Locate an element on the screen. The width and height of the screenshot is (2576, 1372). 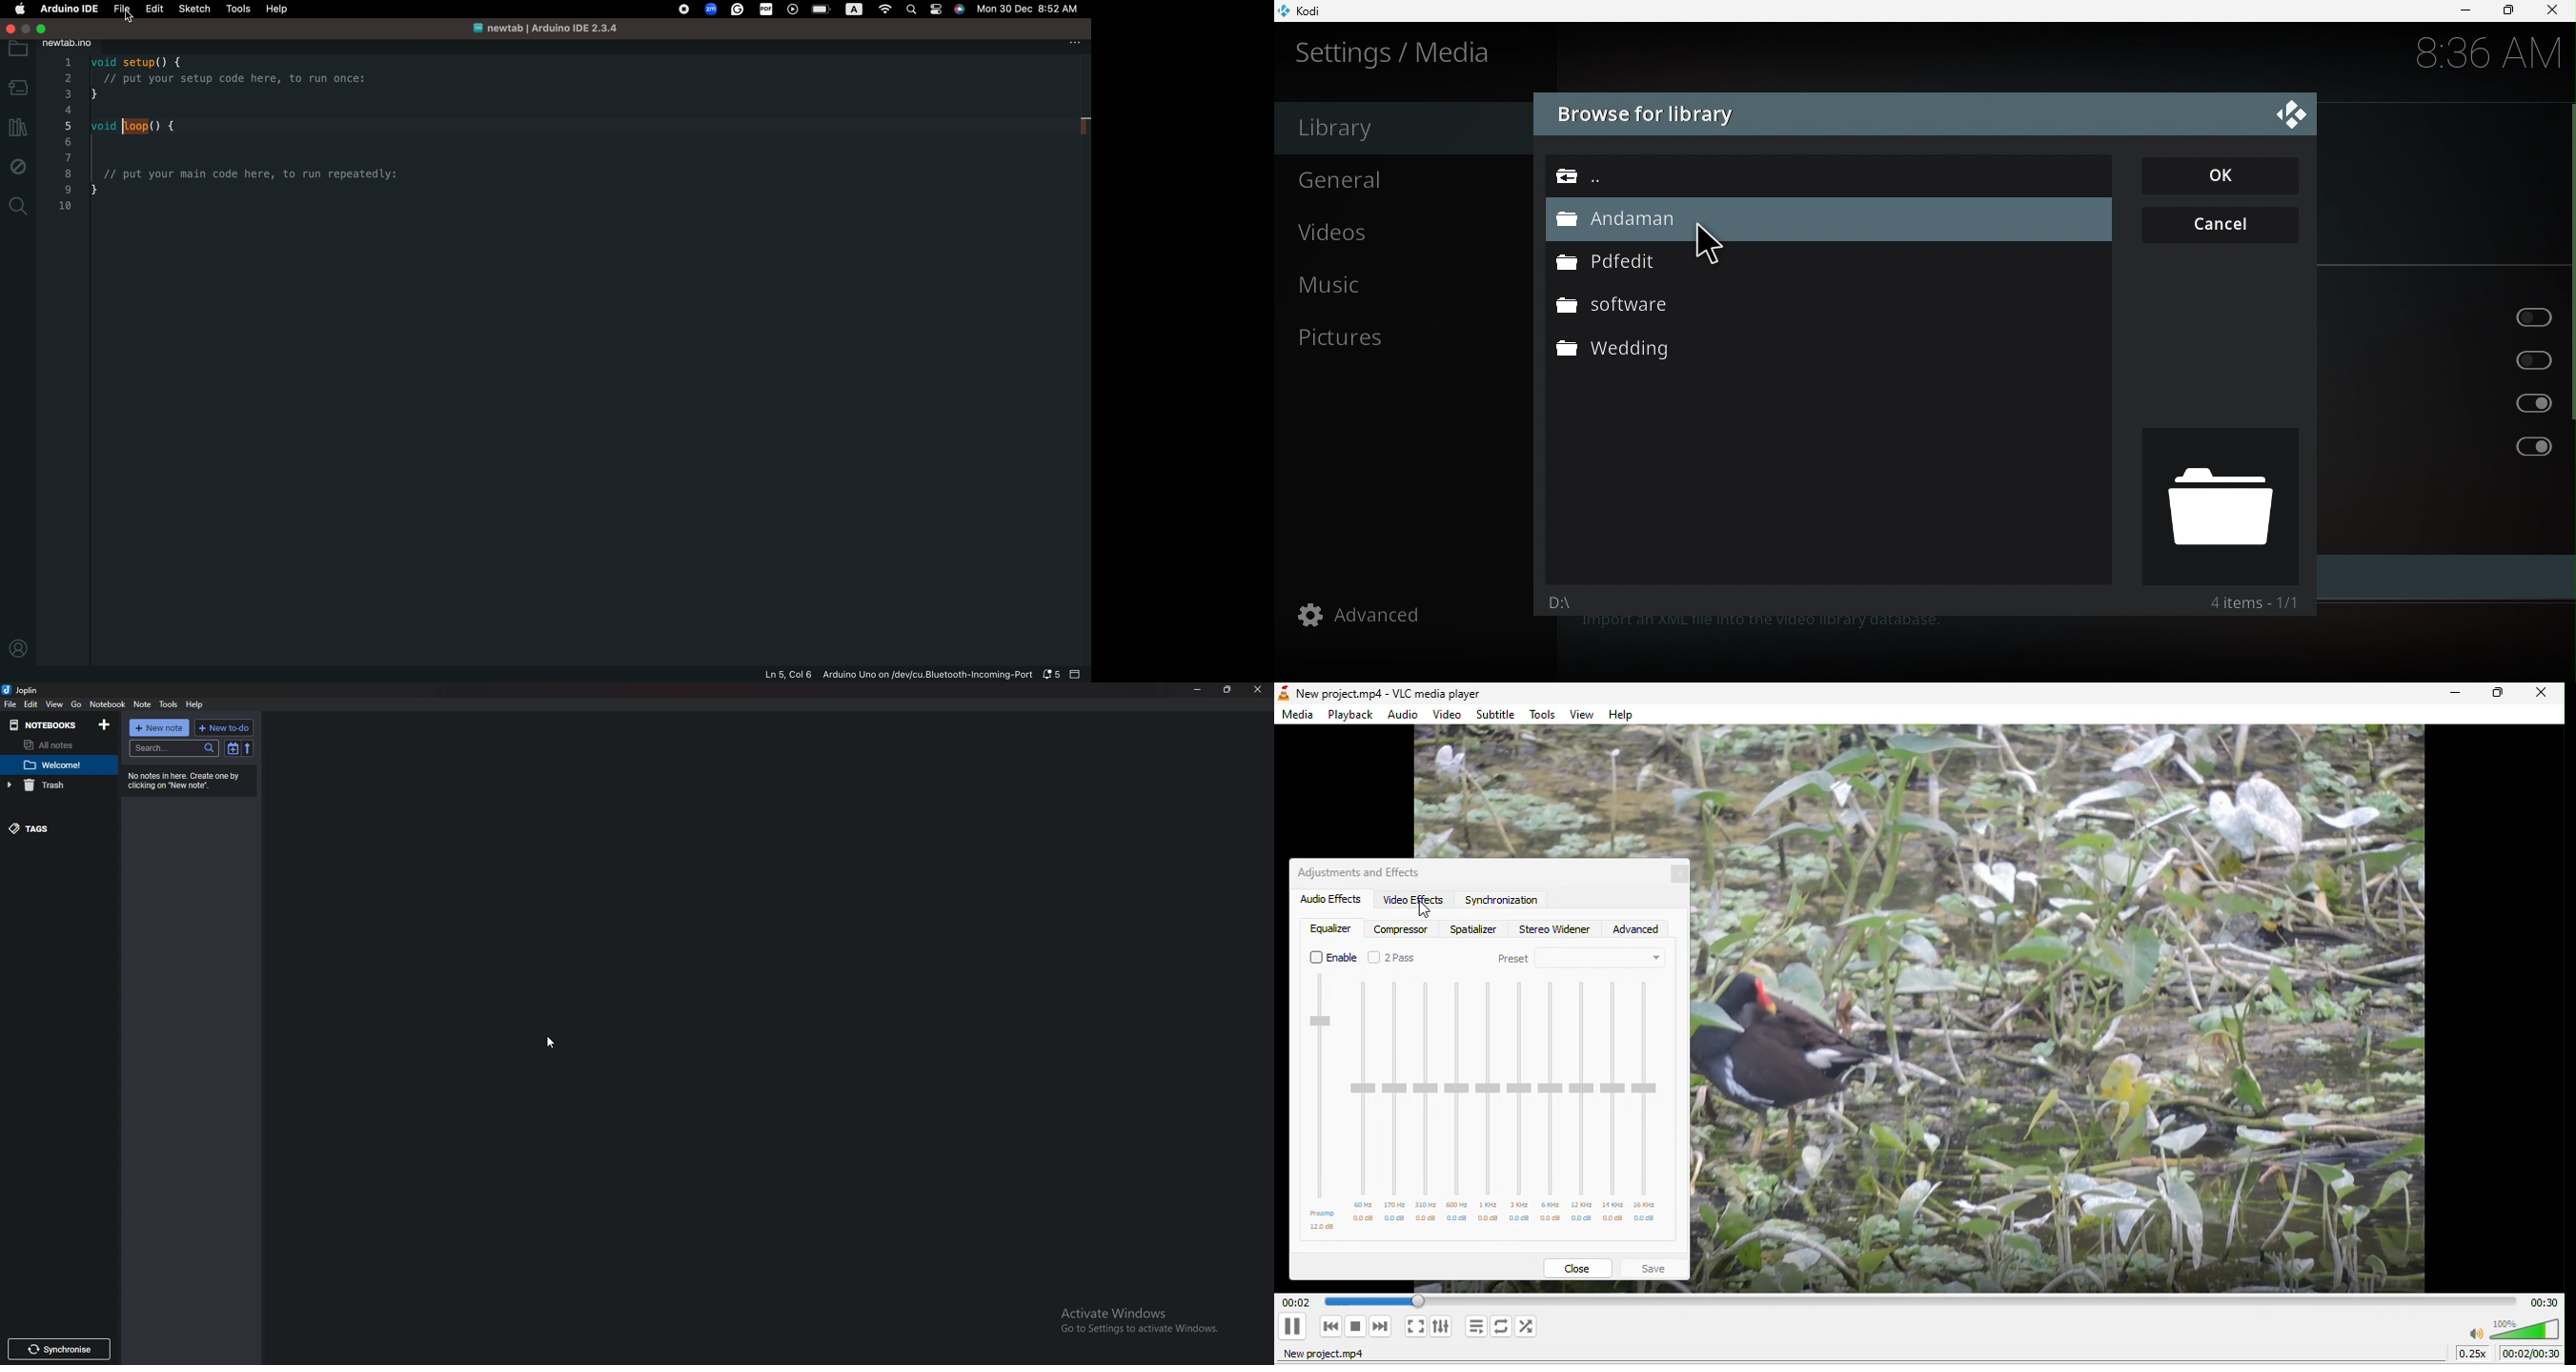
close is located at coordinates (1259, 690).